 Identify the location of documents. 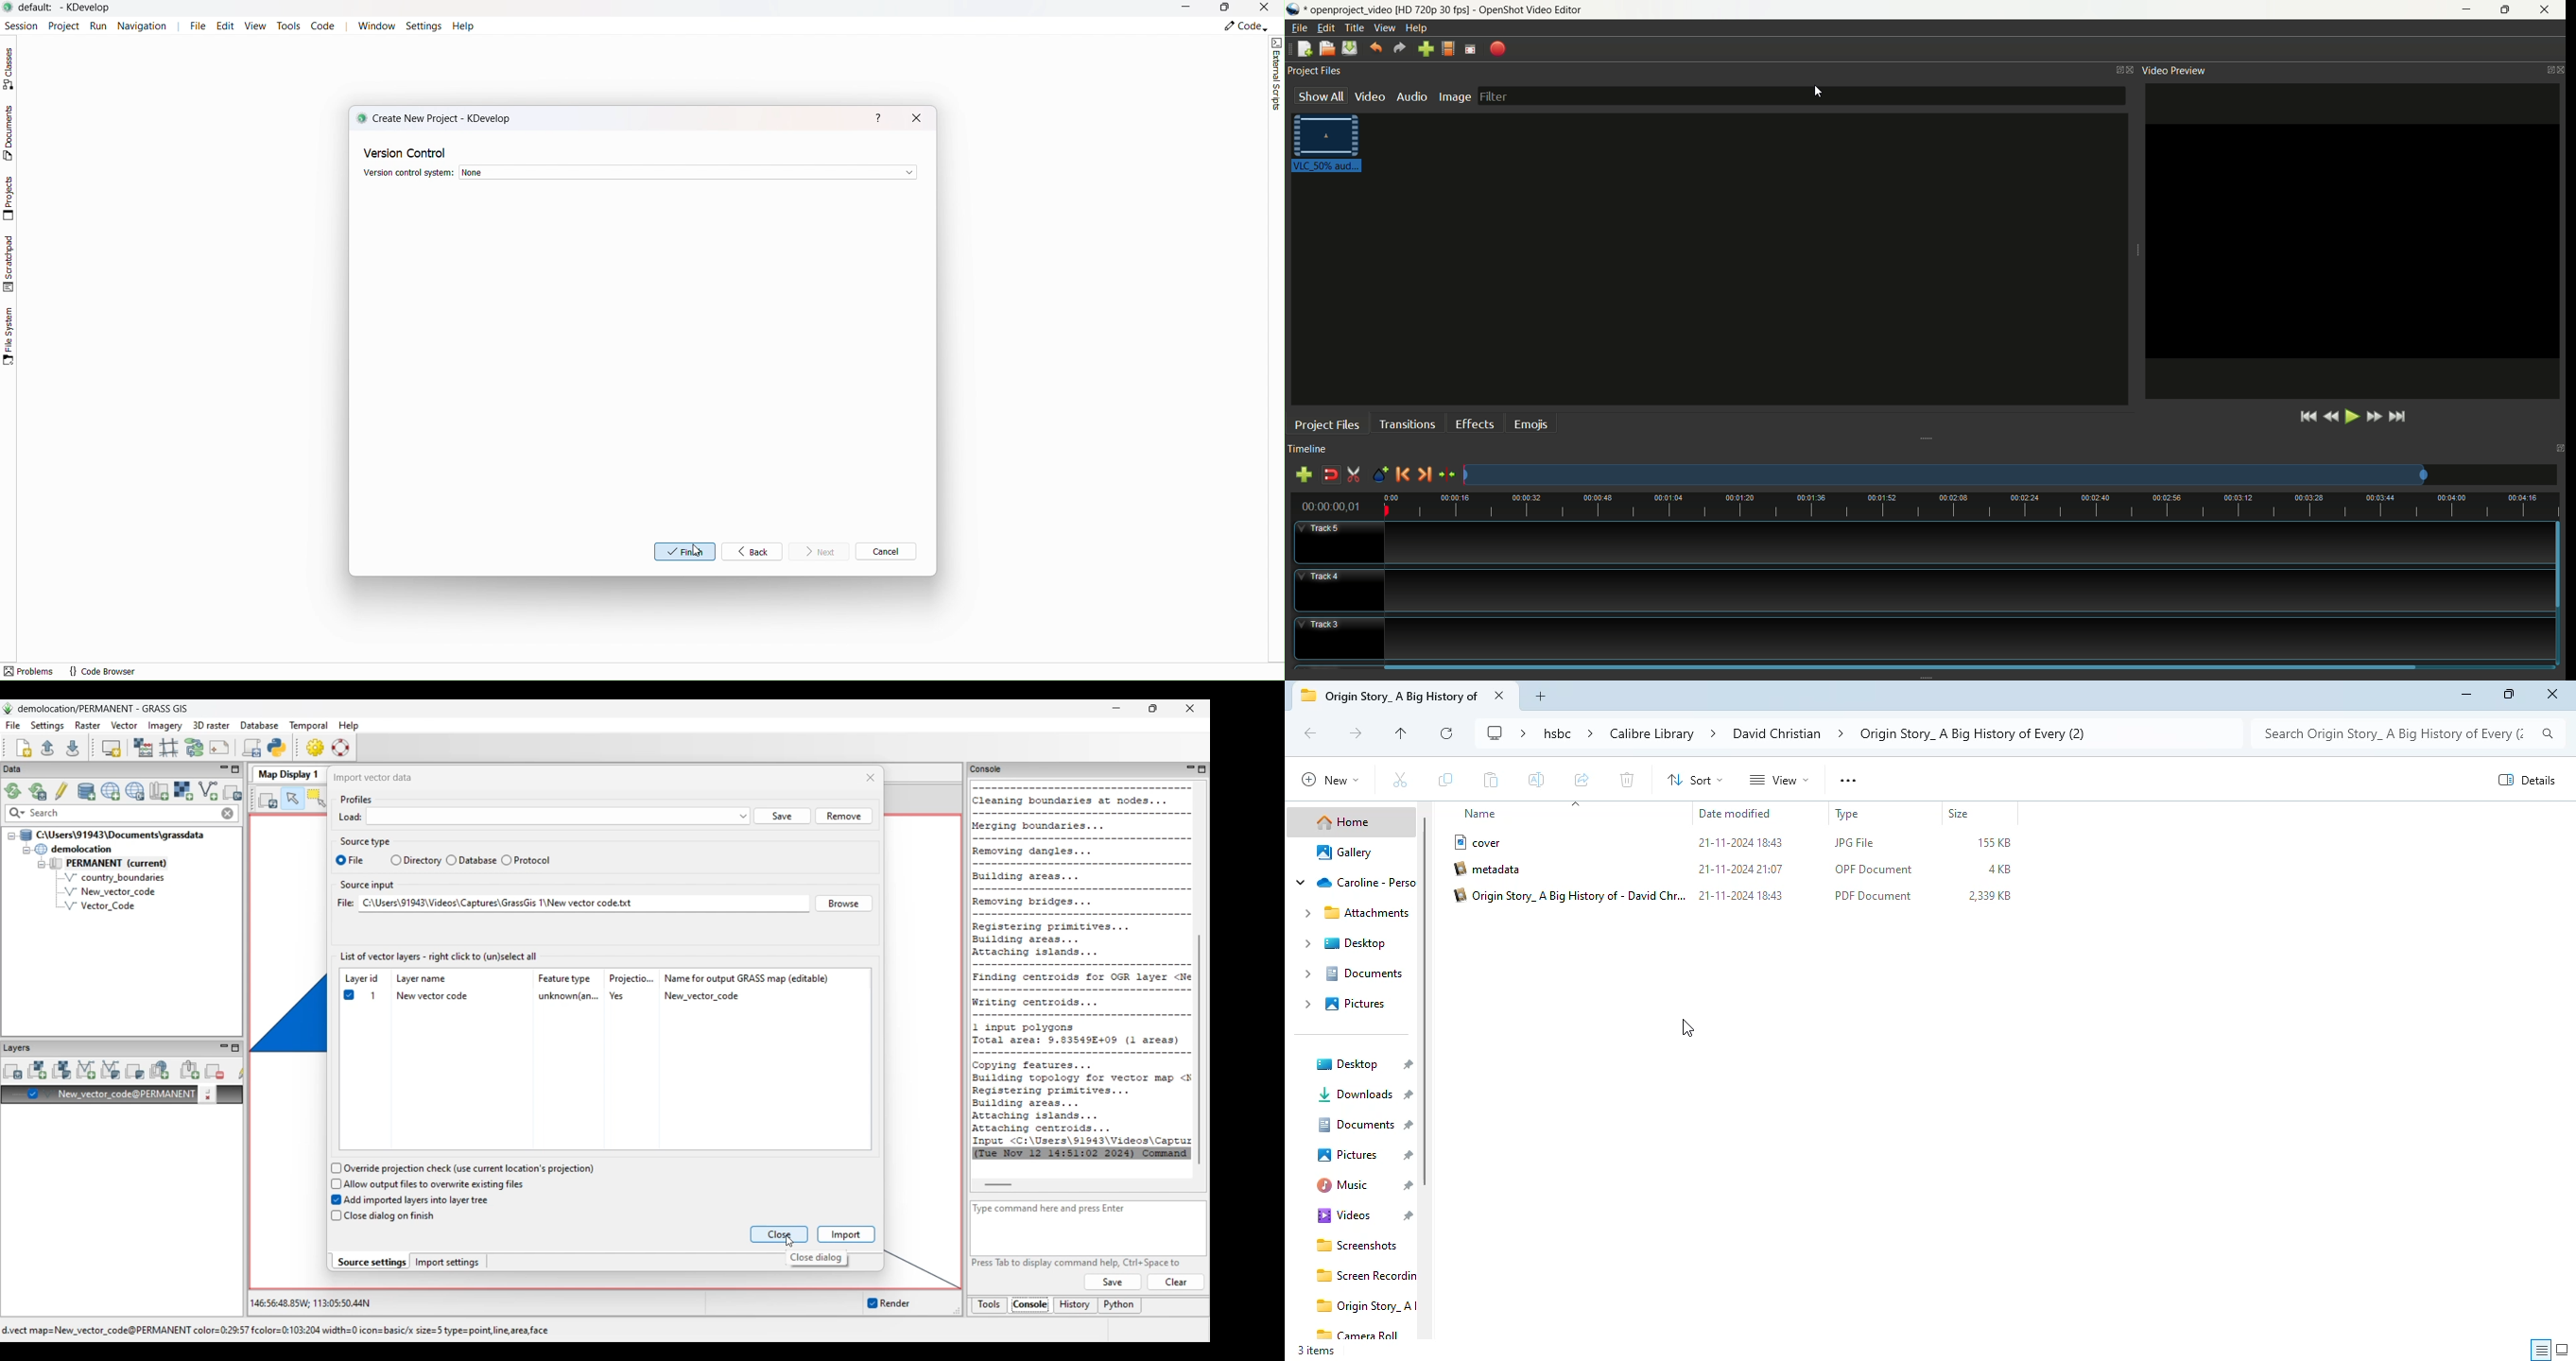
(1365, 1125).